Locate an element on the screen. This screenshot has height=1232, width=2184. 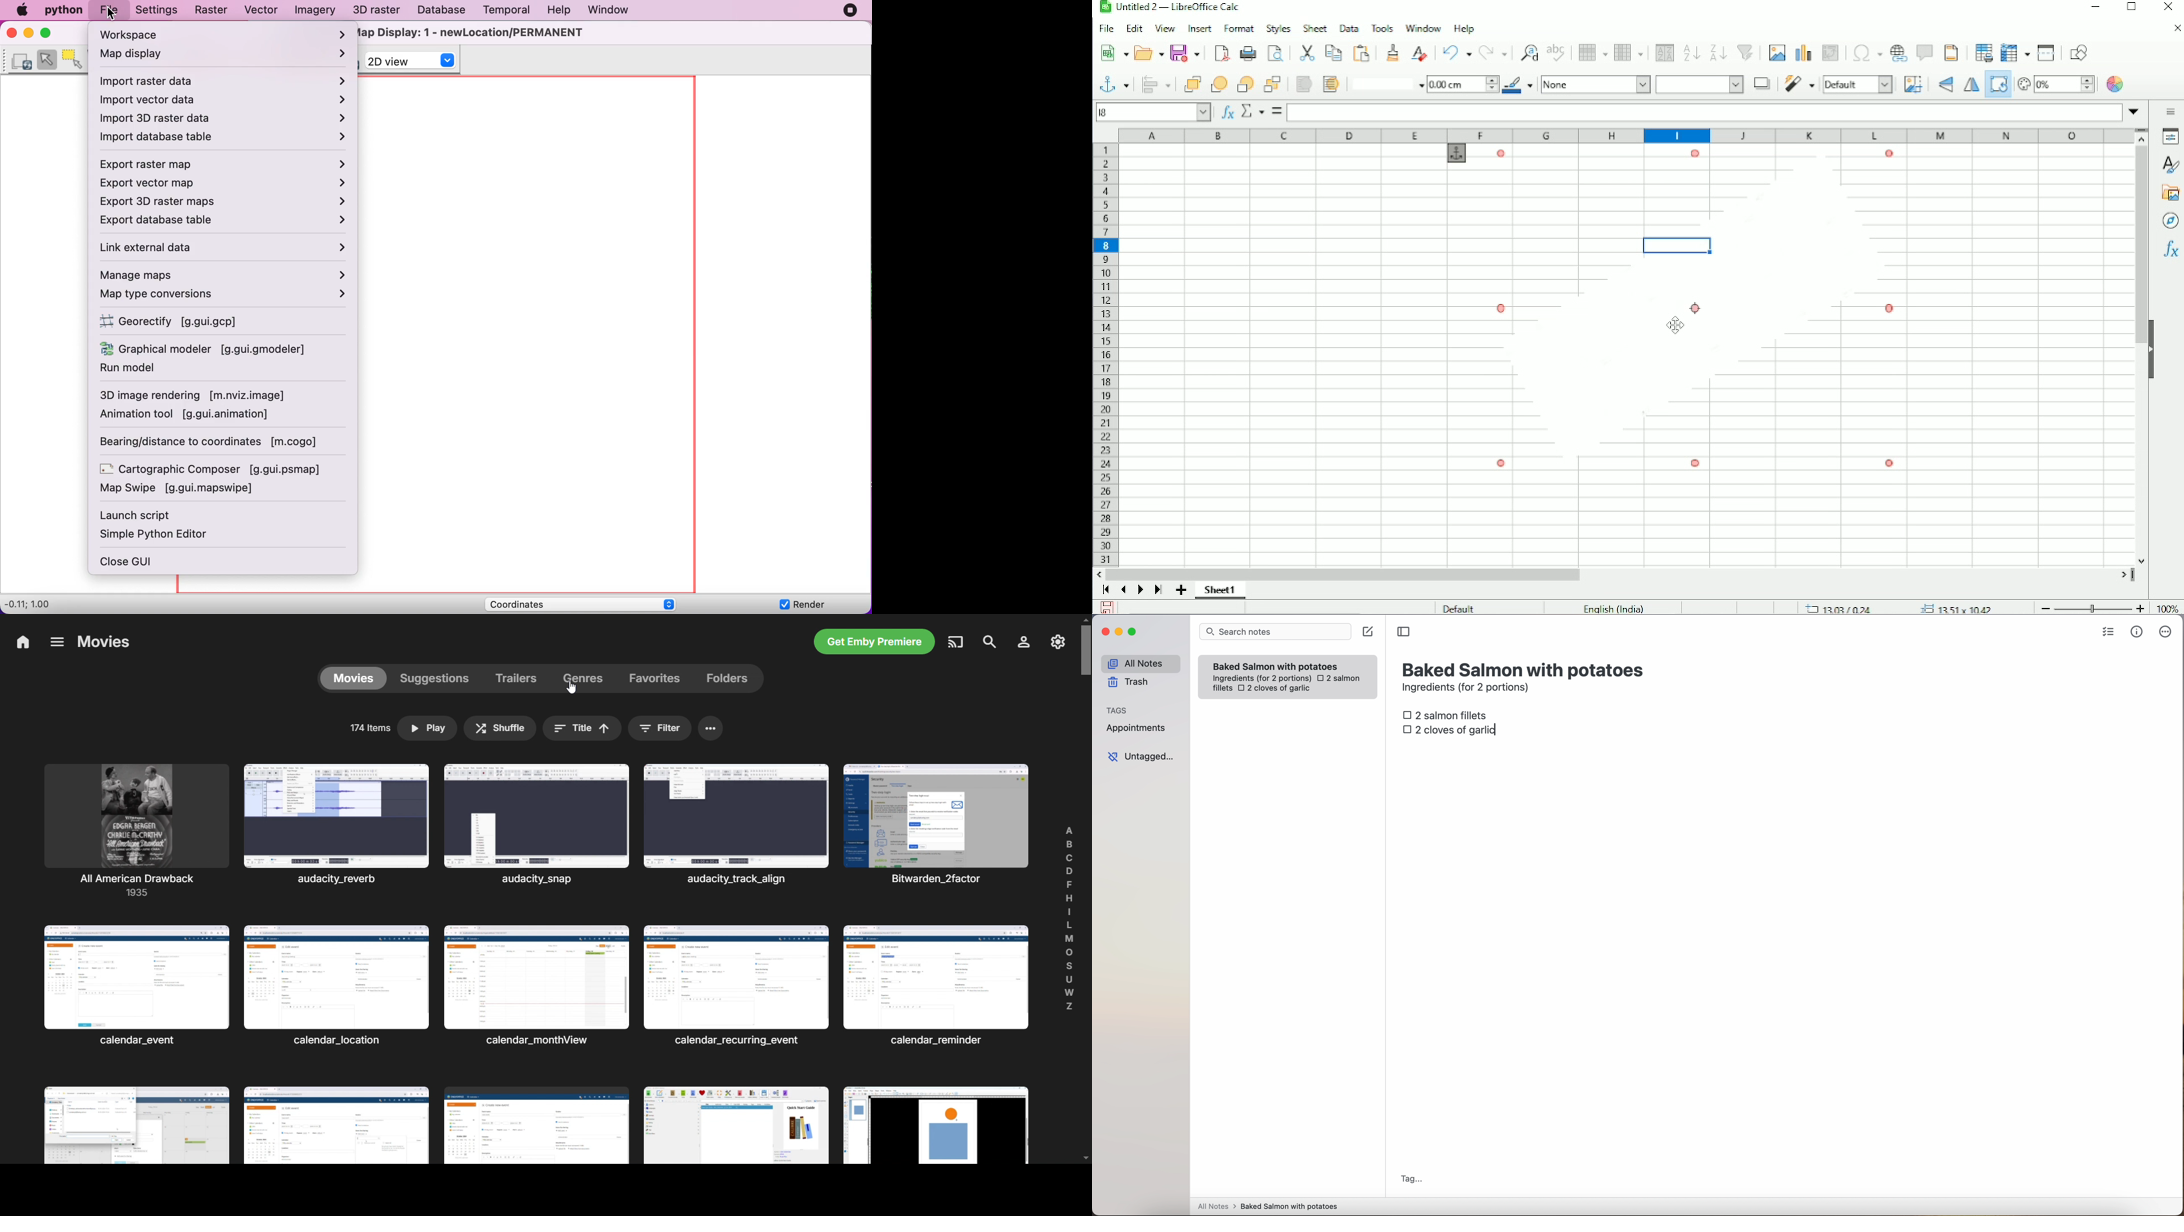
Tools is located at coordinates (1383, 29).